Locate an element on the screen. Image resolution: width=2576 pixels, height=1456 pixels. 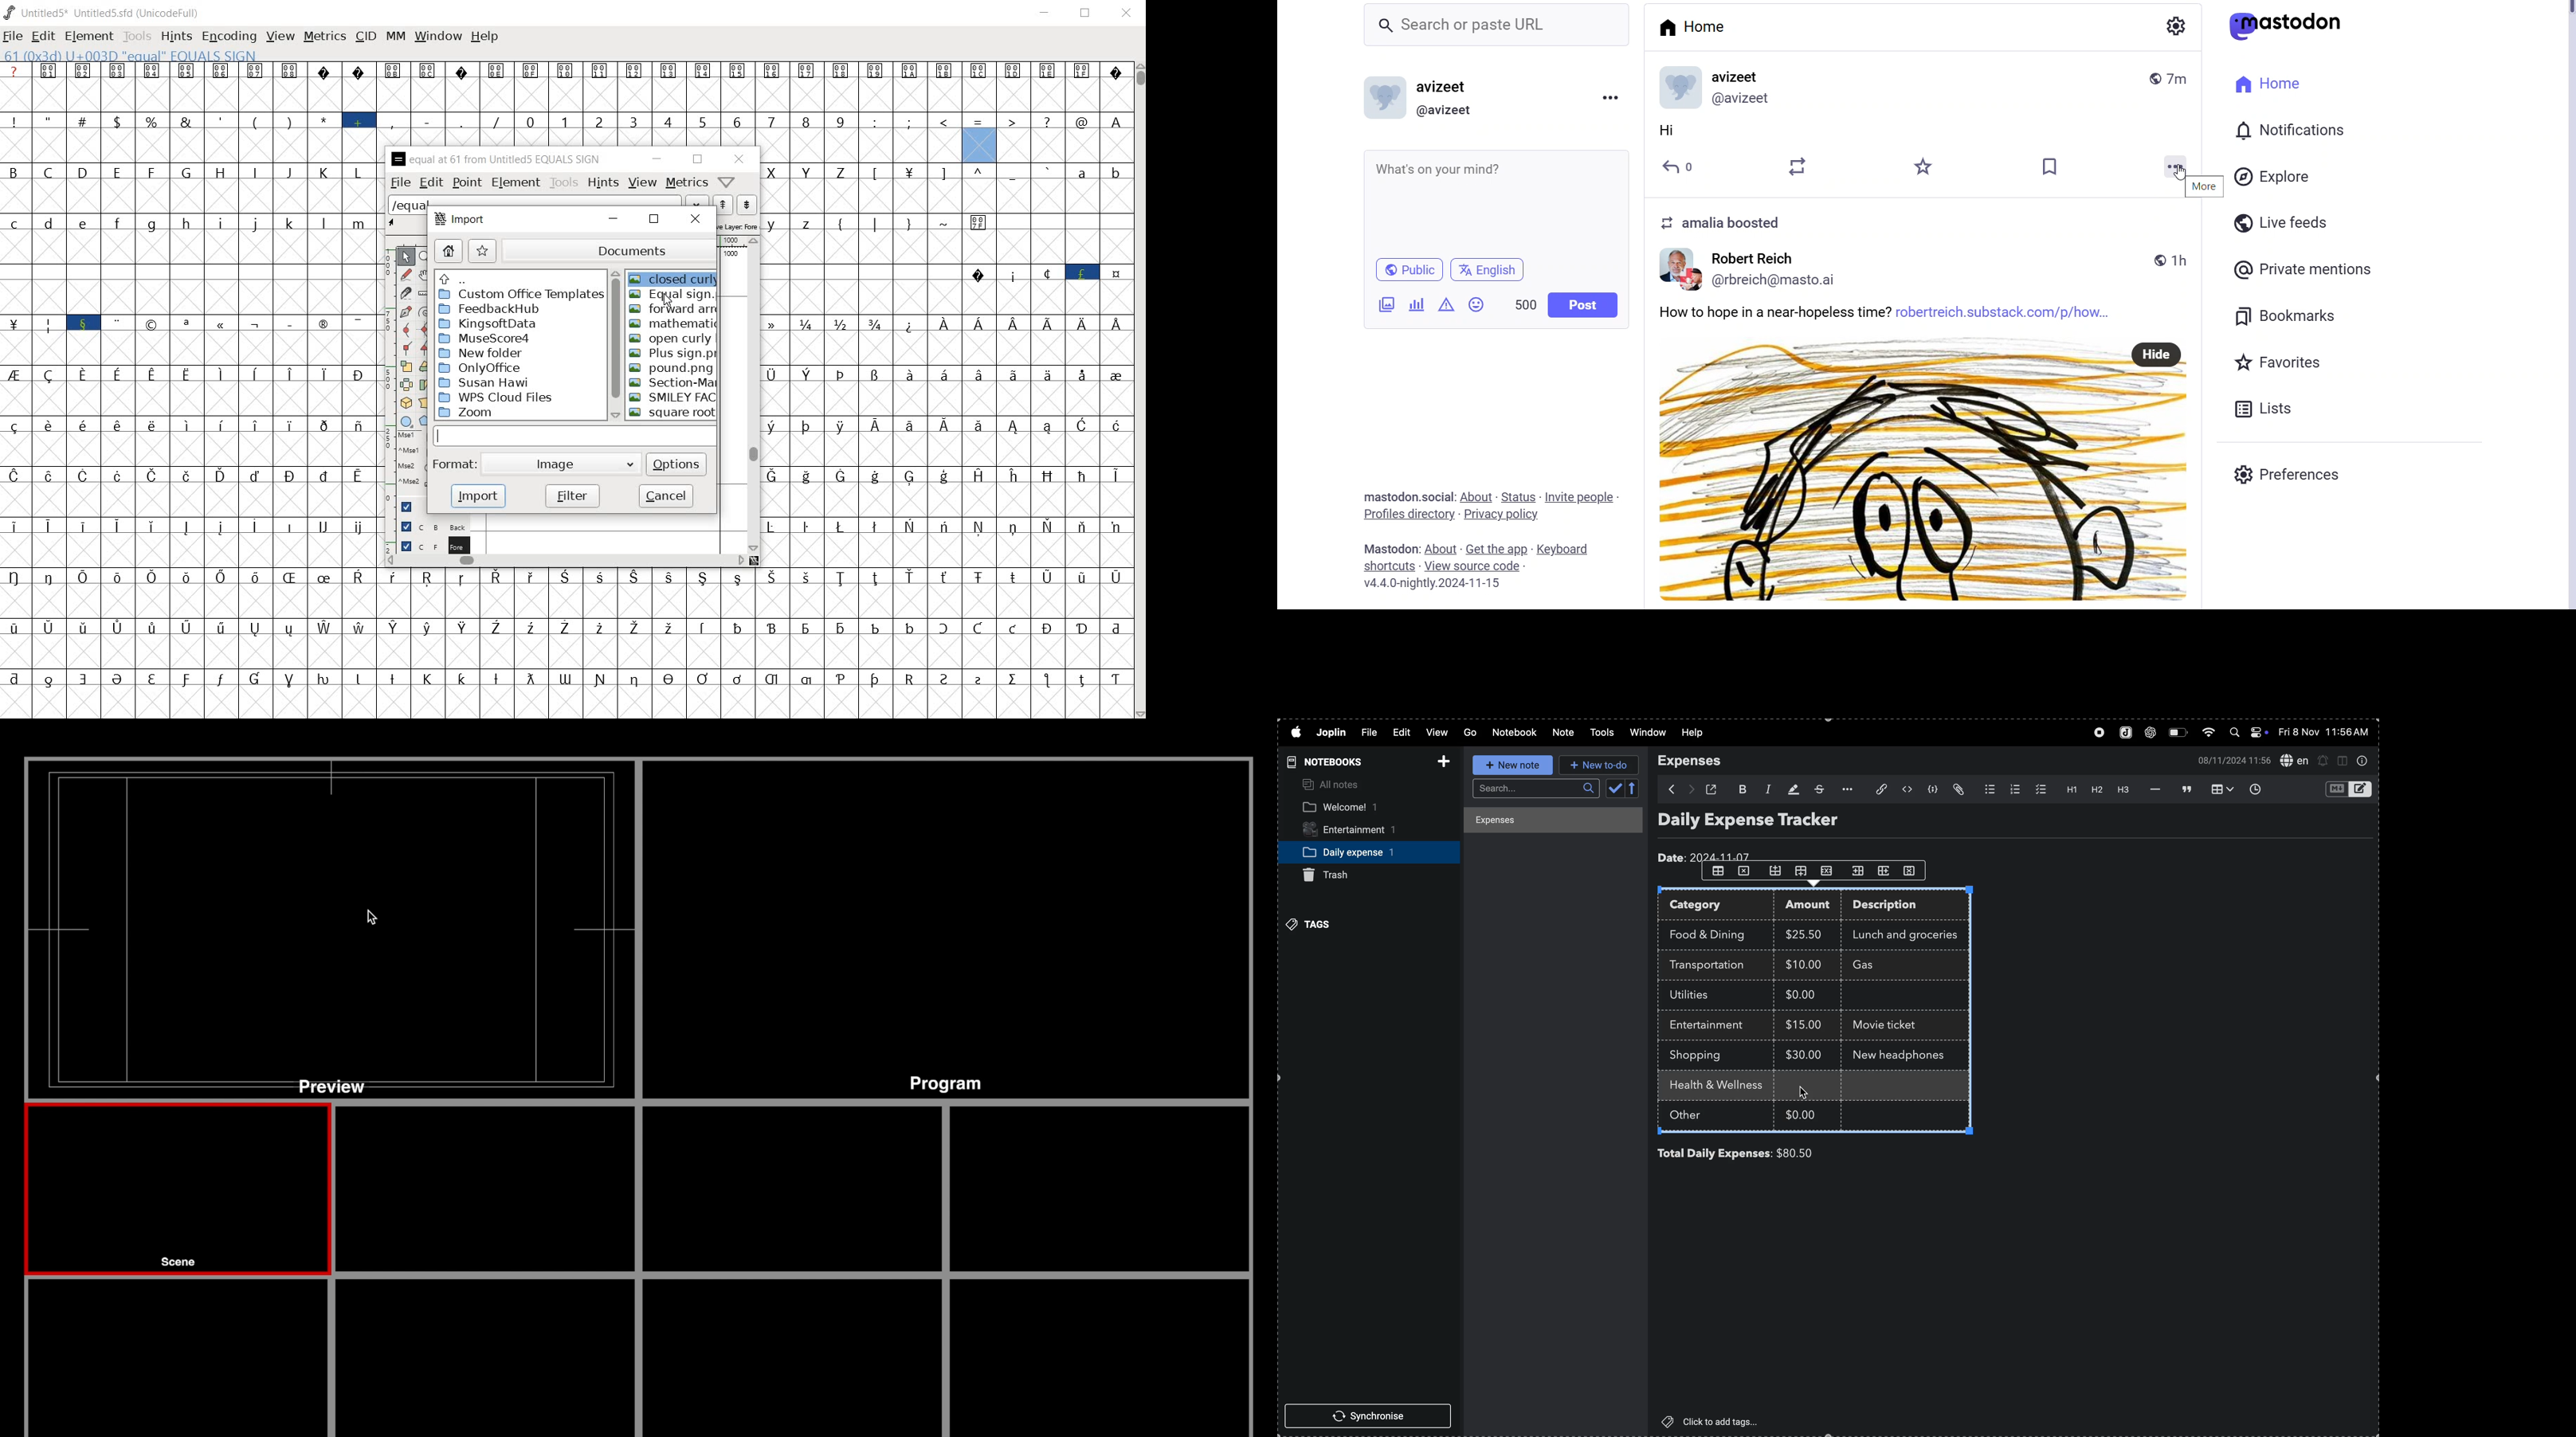
food and drink is located at coordinates (1712, 933).